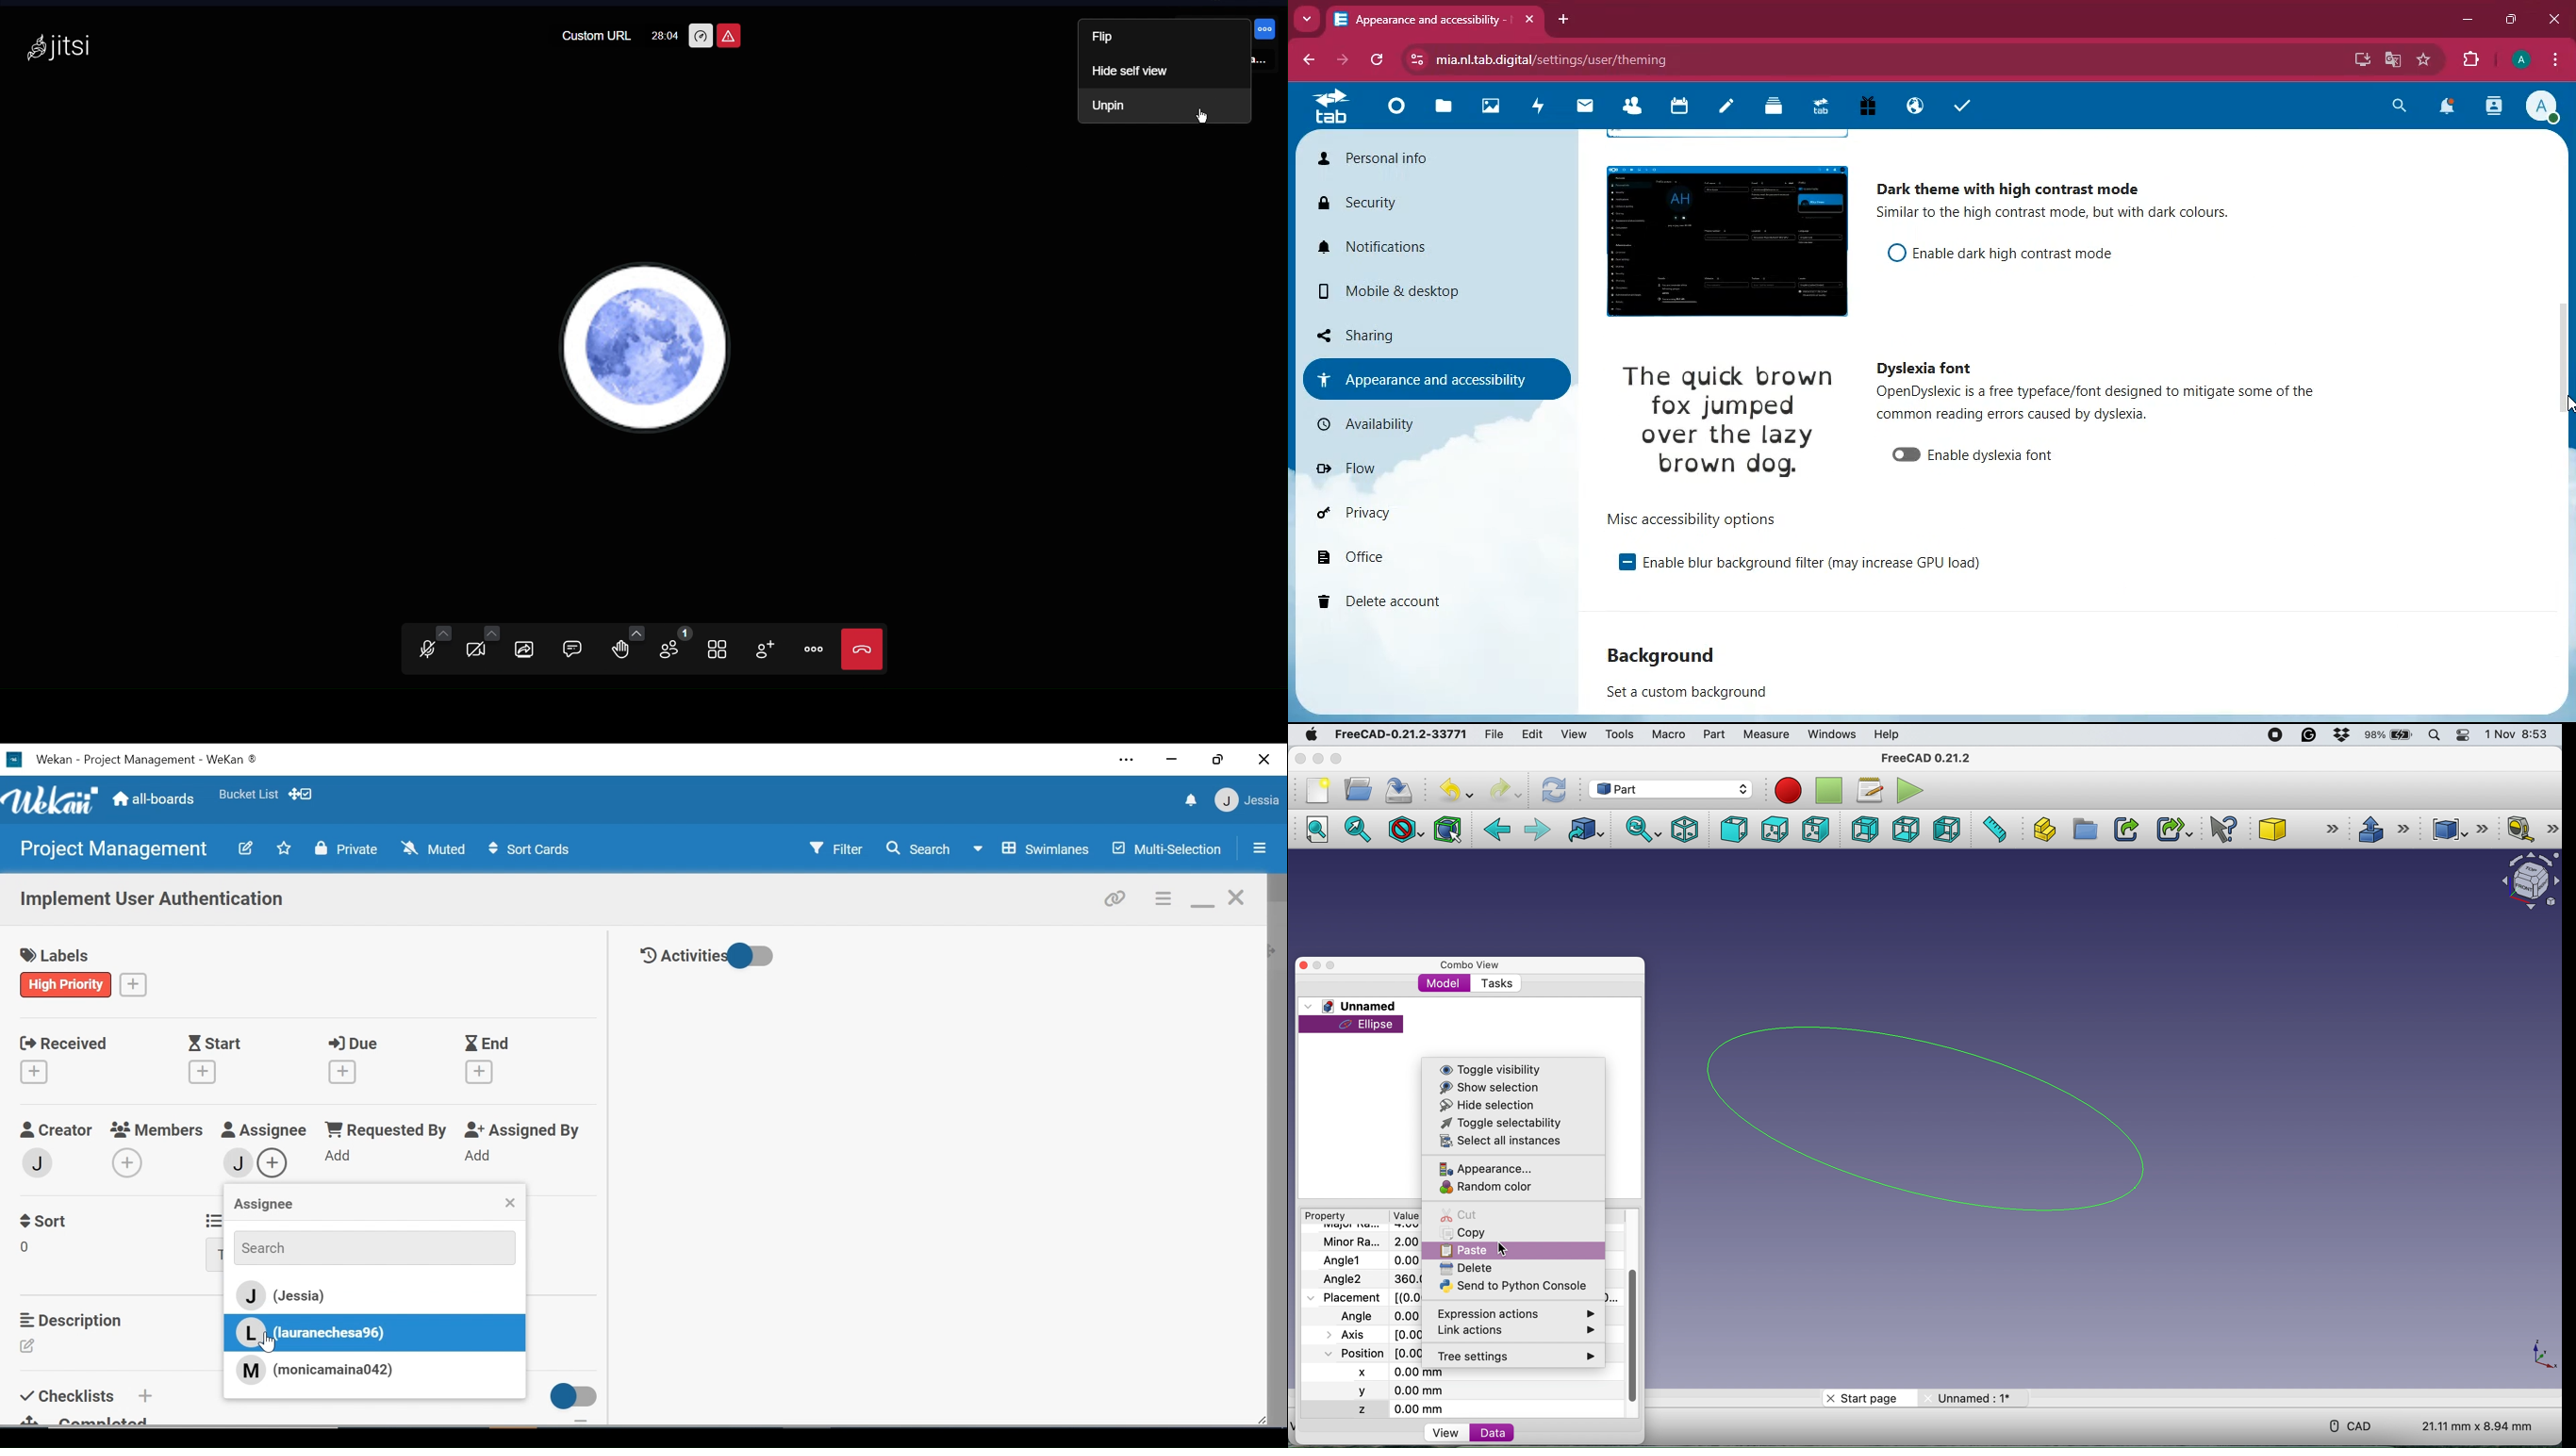 This screenshot has height=1456, width=2576. I want to click on Field, so click(29, 1249).